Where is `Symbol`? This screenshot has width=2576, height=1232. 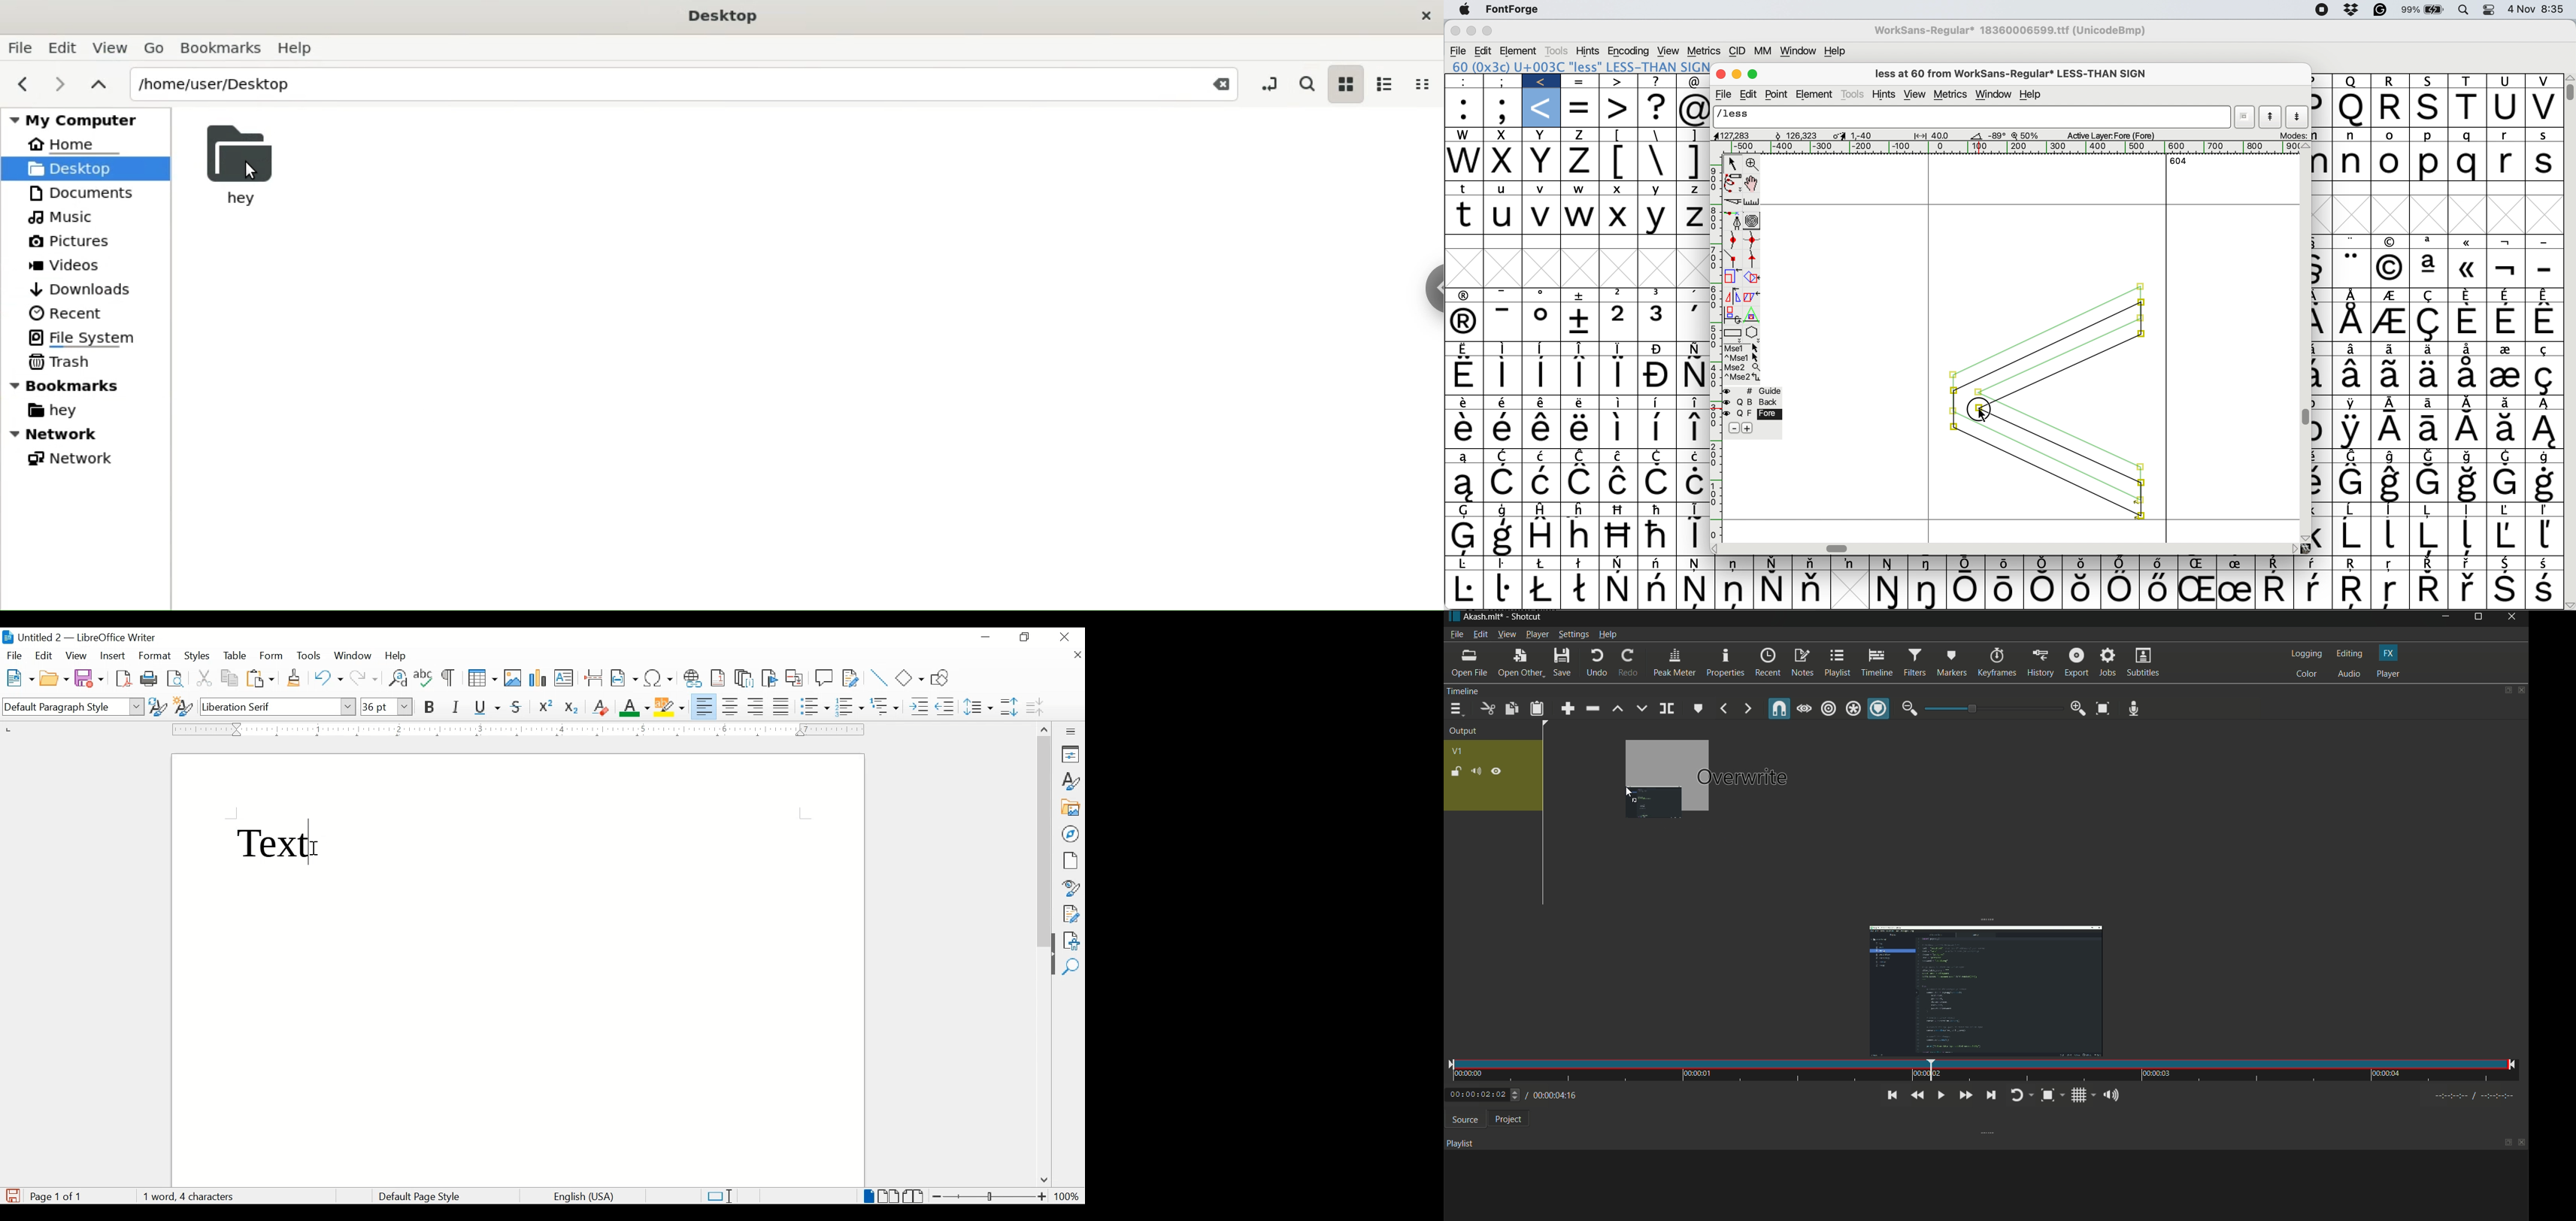
Symbol is located at coordinates (1465, 458).